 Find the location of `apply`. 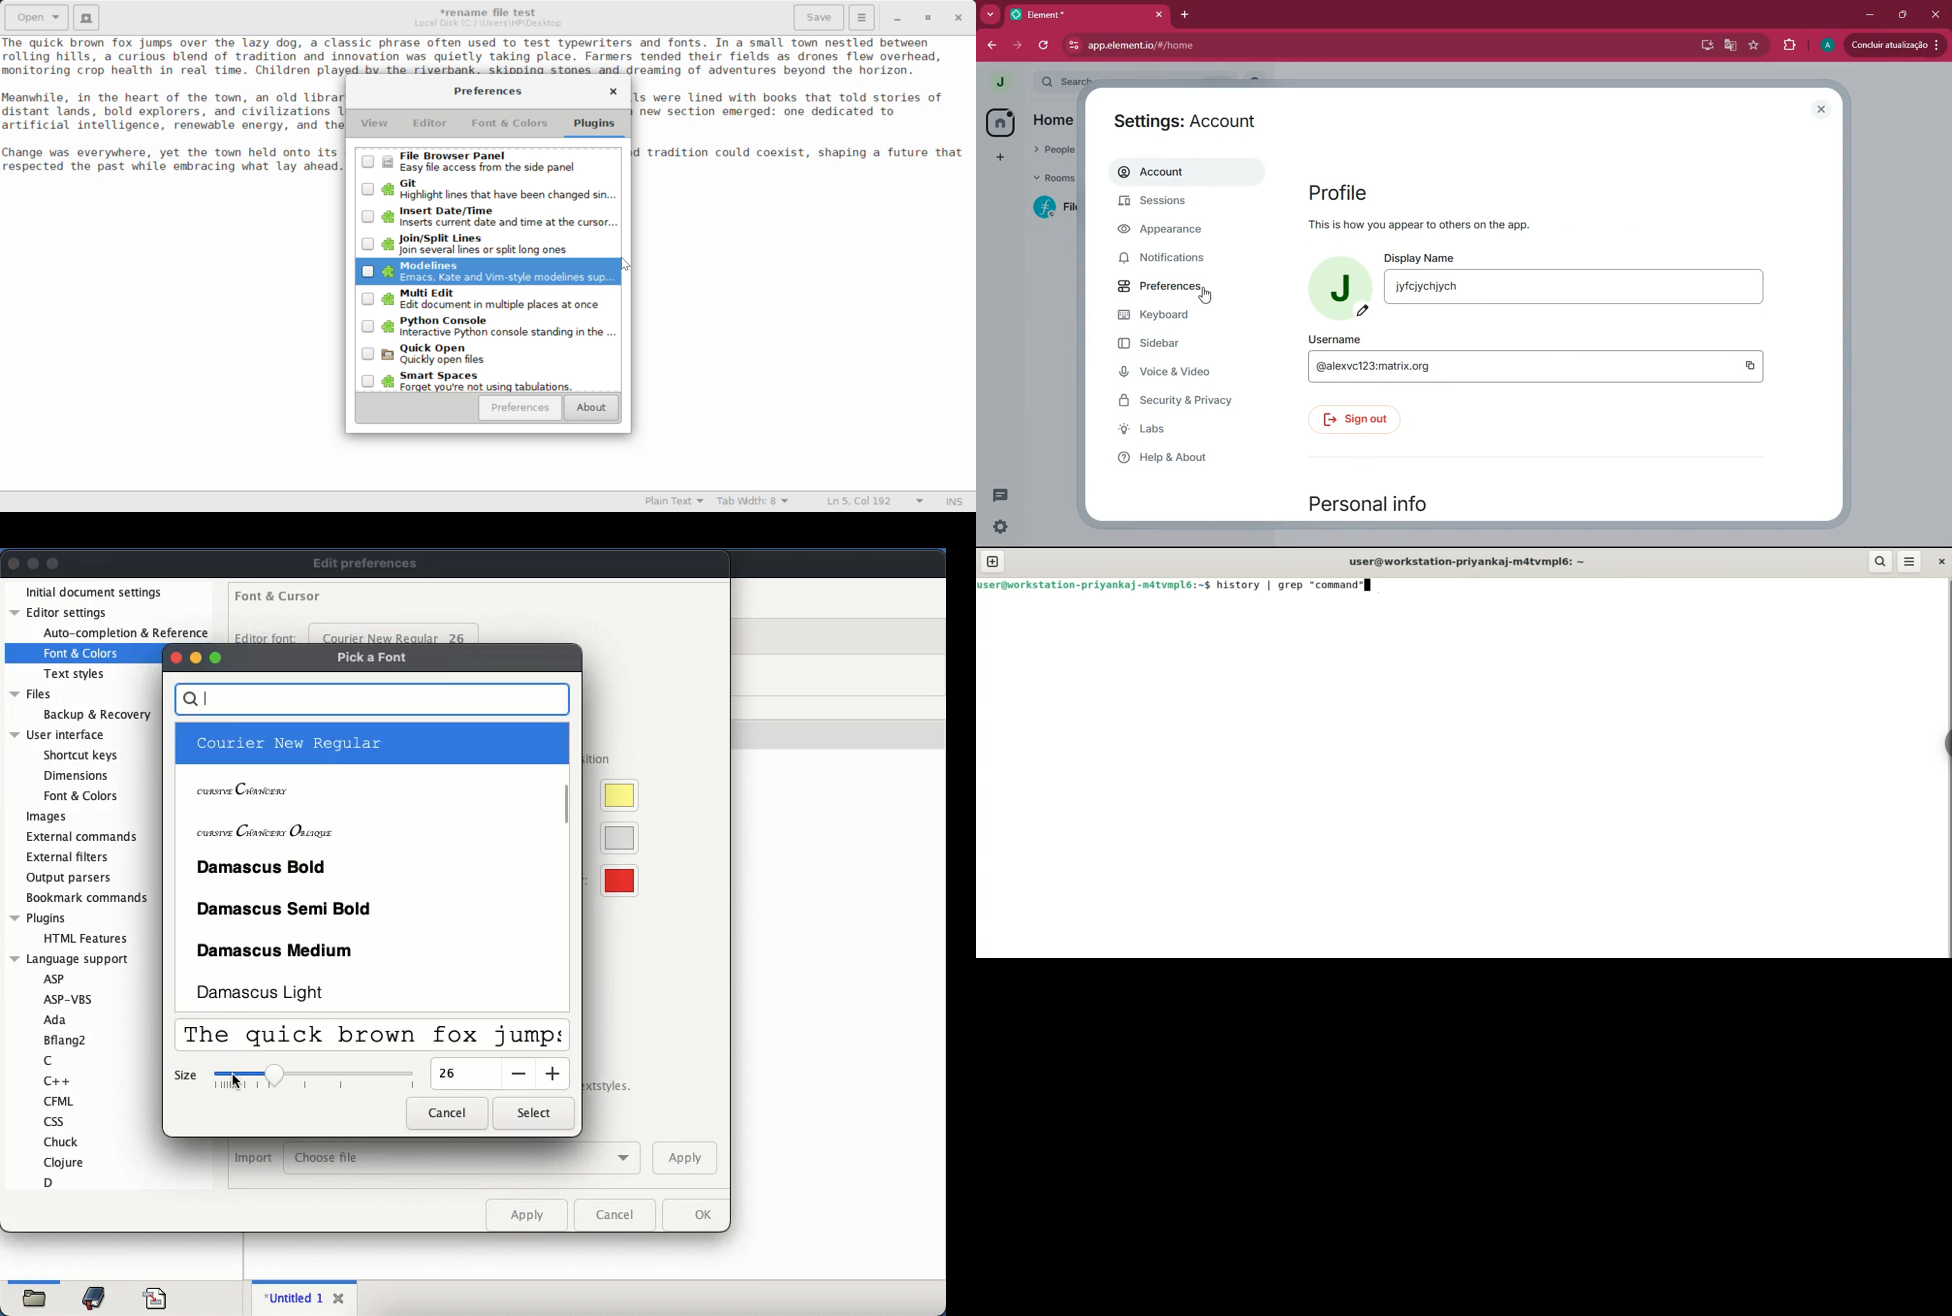

apply is located at coordinates (685, 1159).